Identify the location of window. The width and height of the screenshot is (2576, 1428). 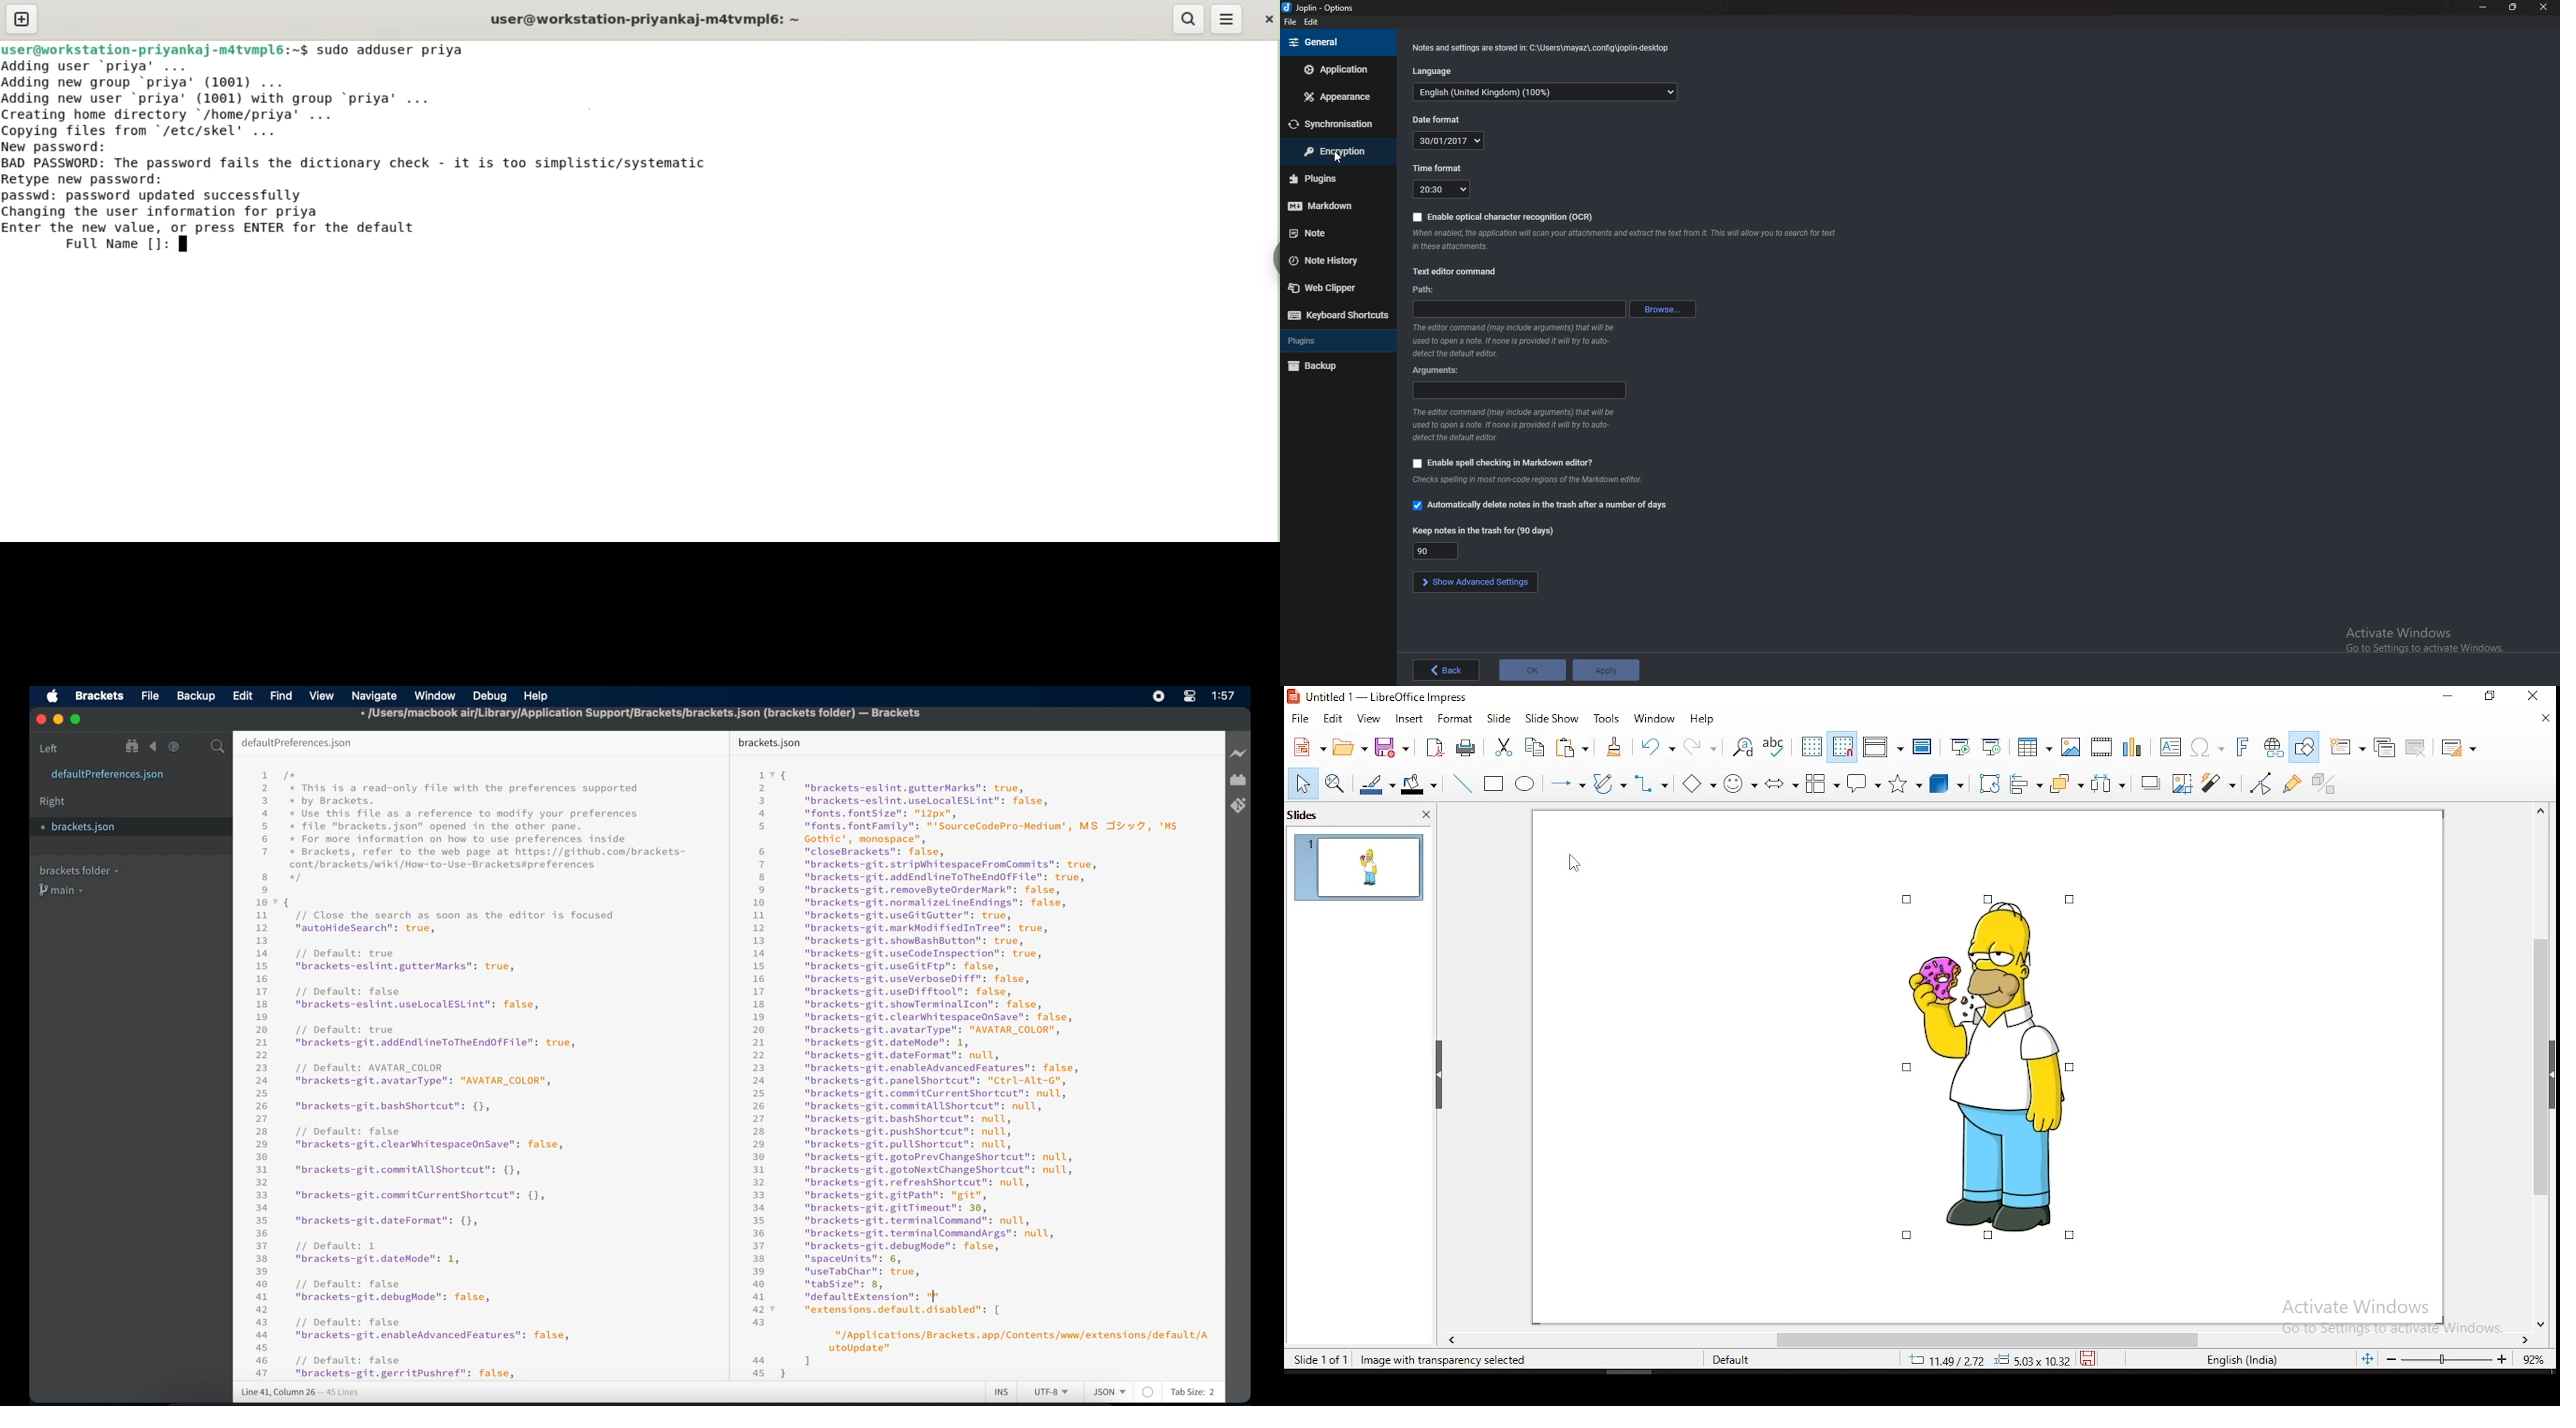
(1655, 718).